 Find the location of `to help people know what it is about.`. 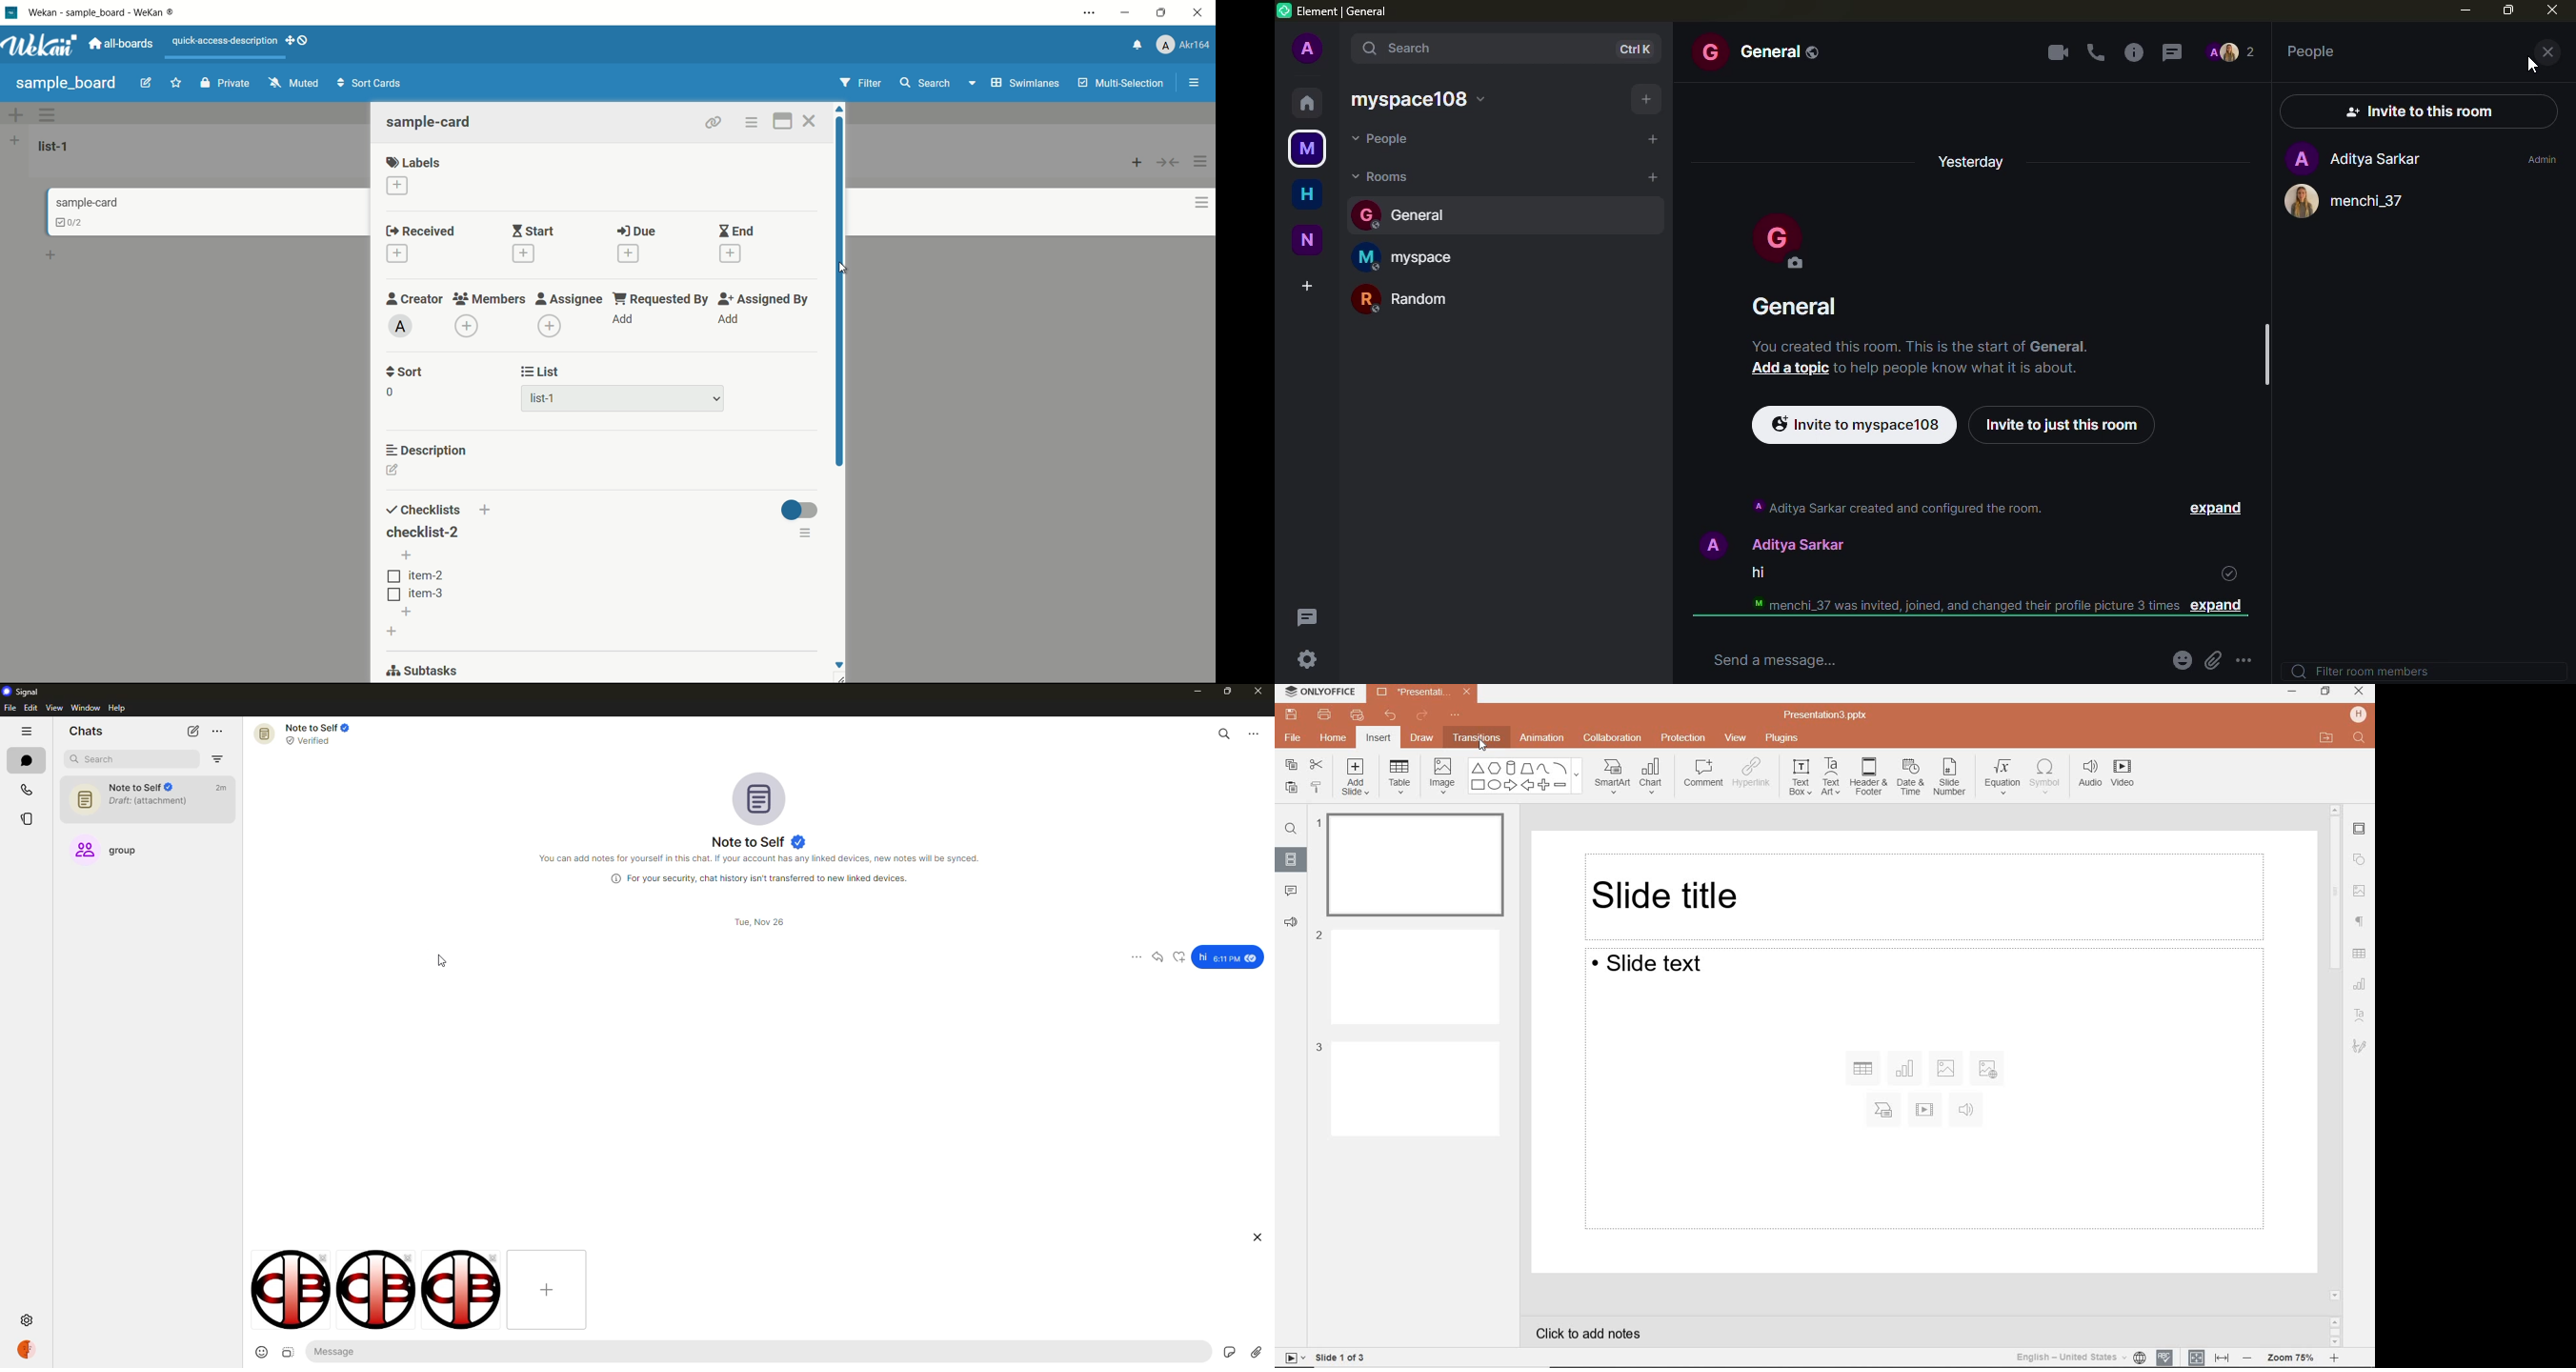

to help people know what it is about. is located at coordinates (1958, 368).